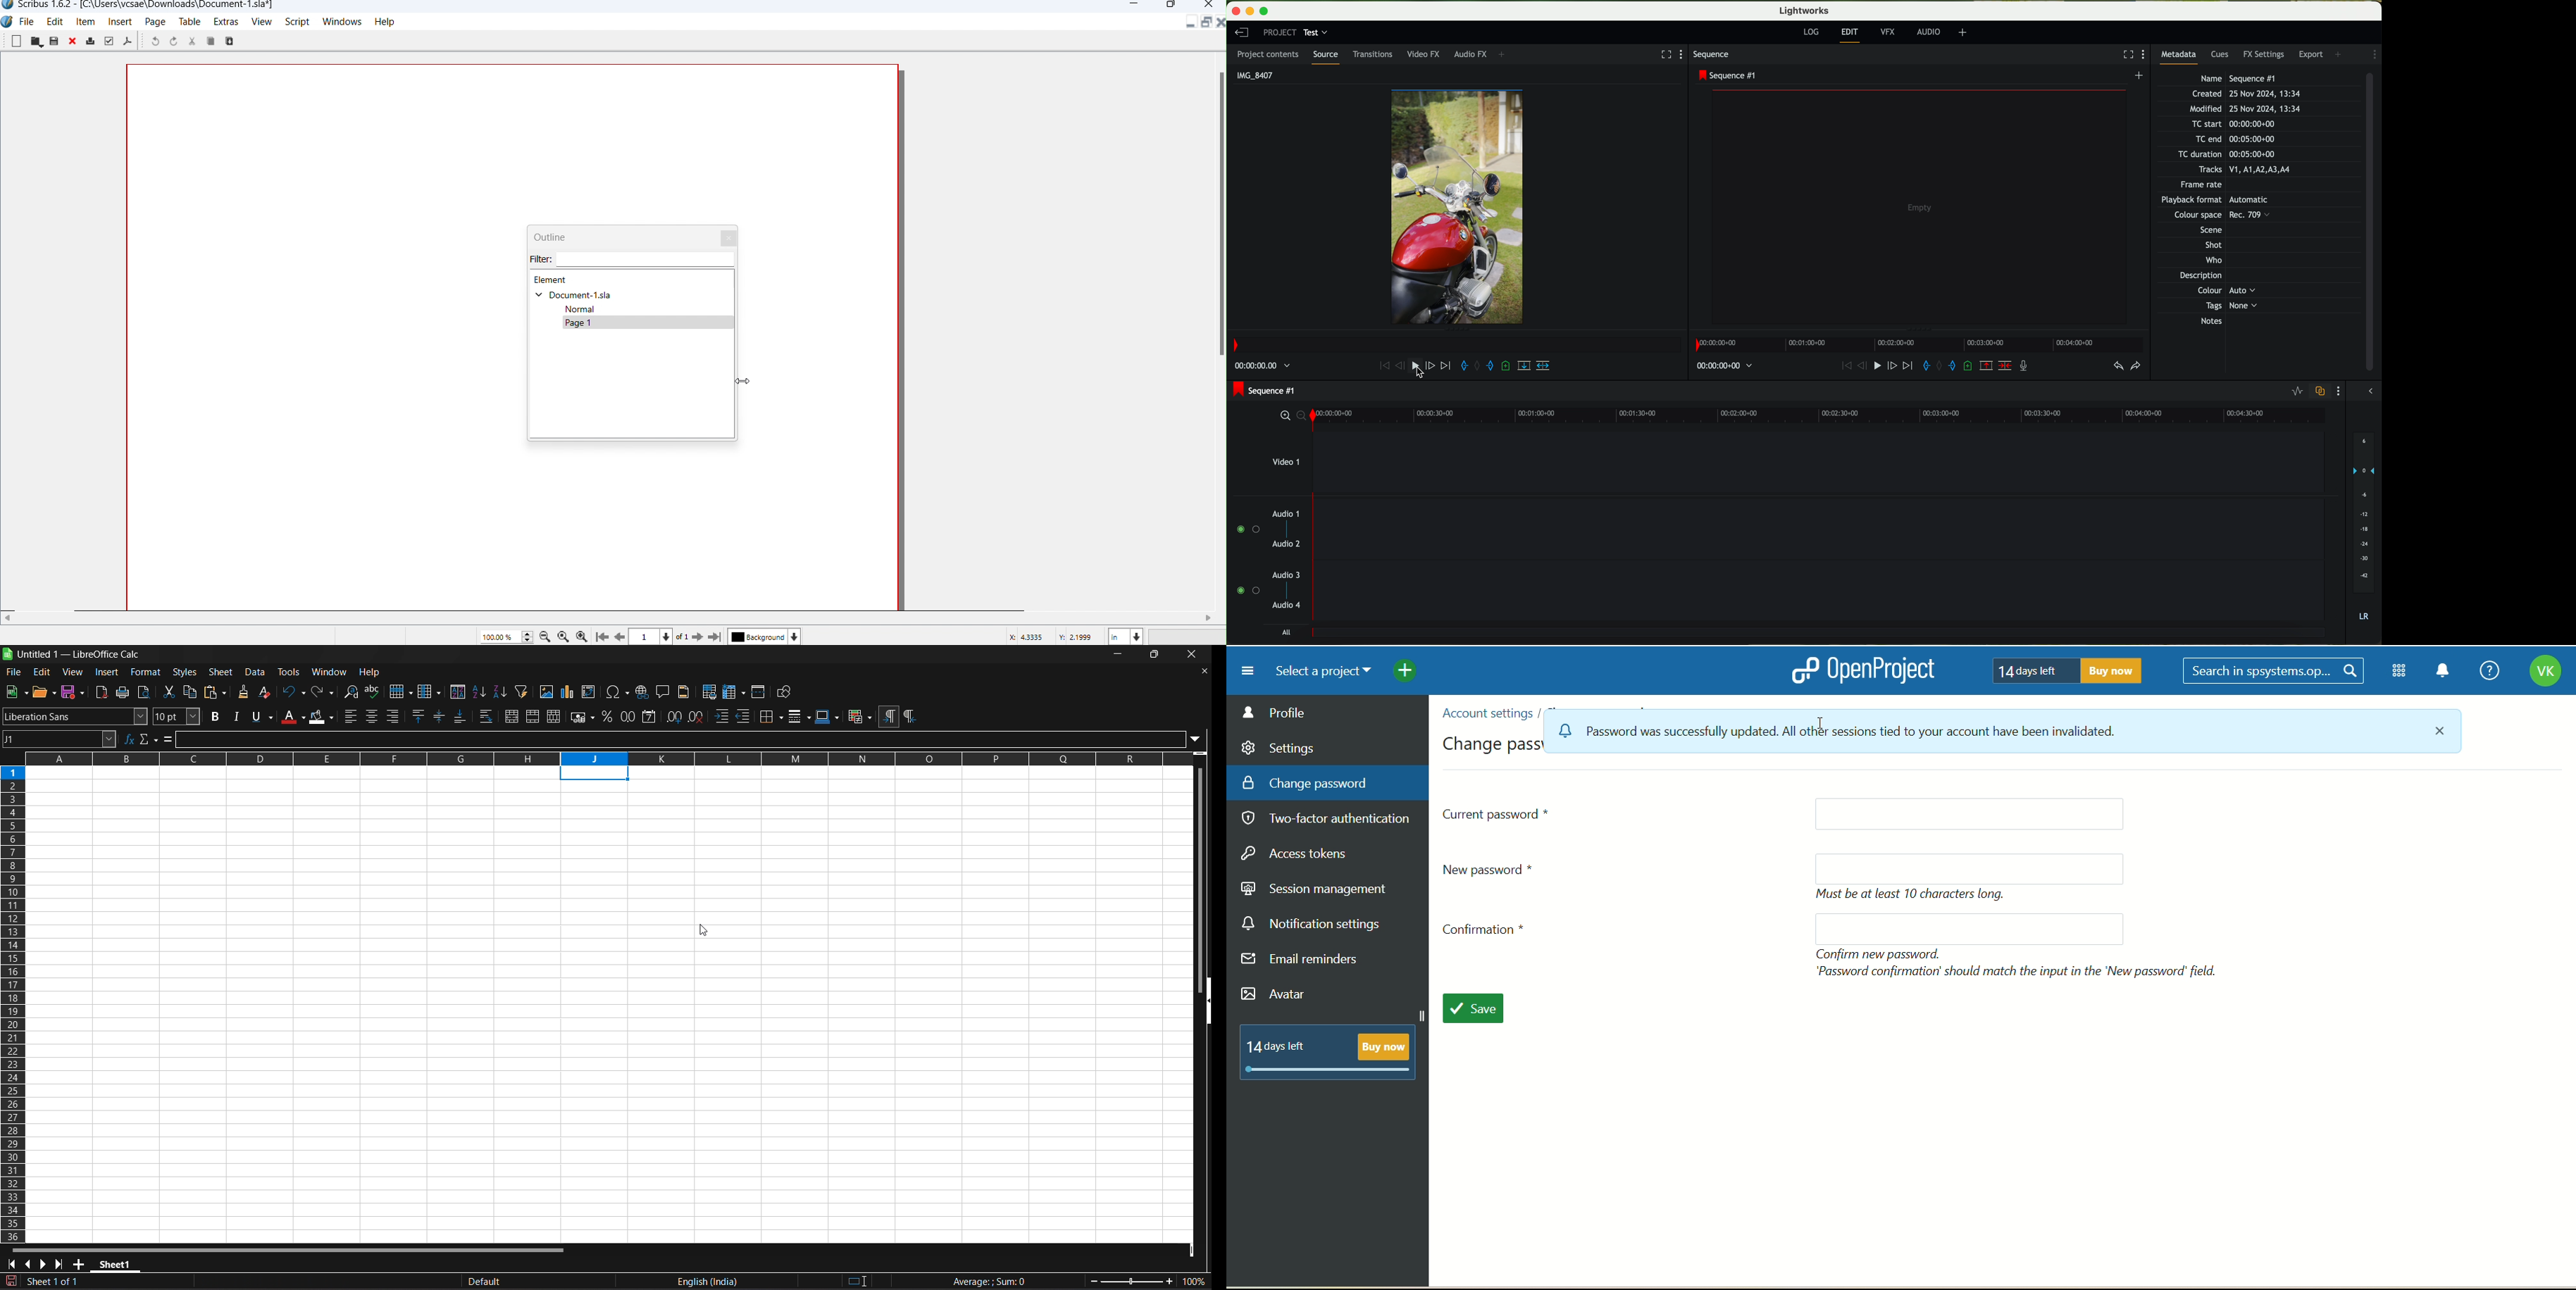 This screenshot has width=2576, height=1316. Describe the element at coordinates (1205, 671) in the screenshot. I see `close document` at that location.